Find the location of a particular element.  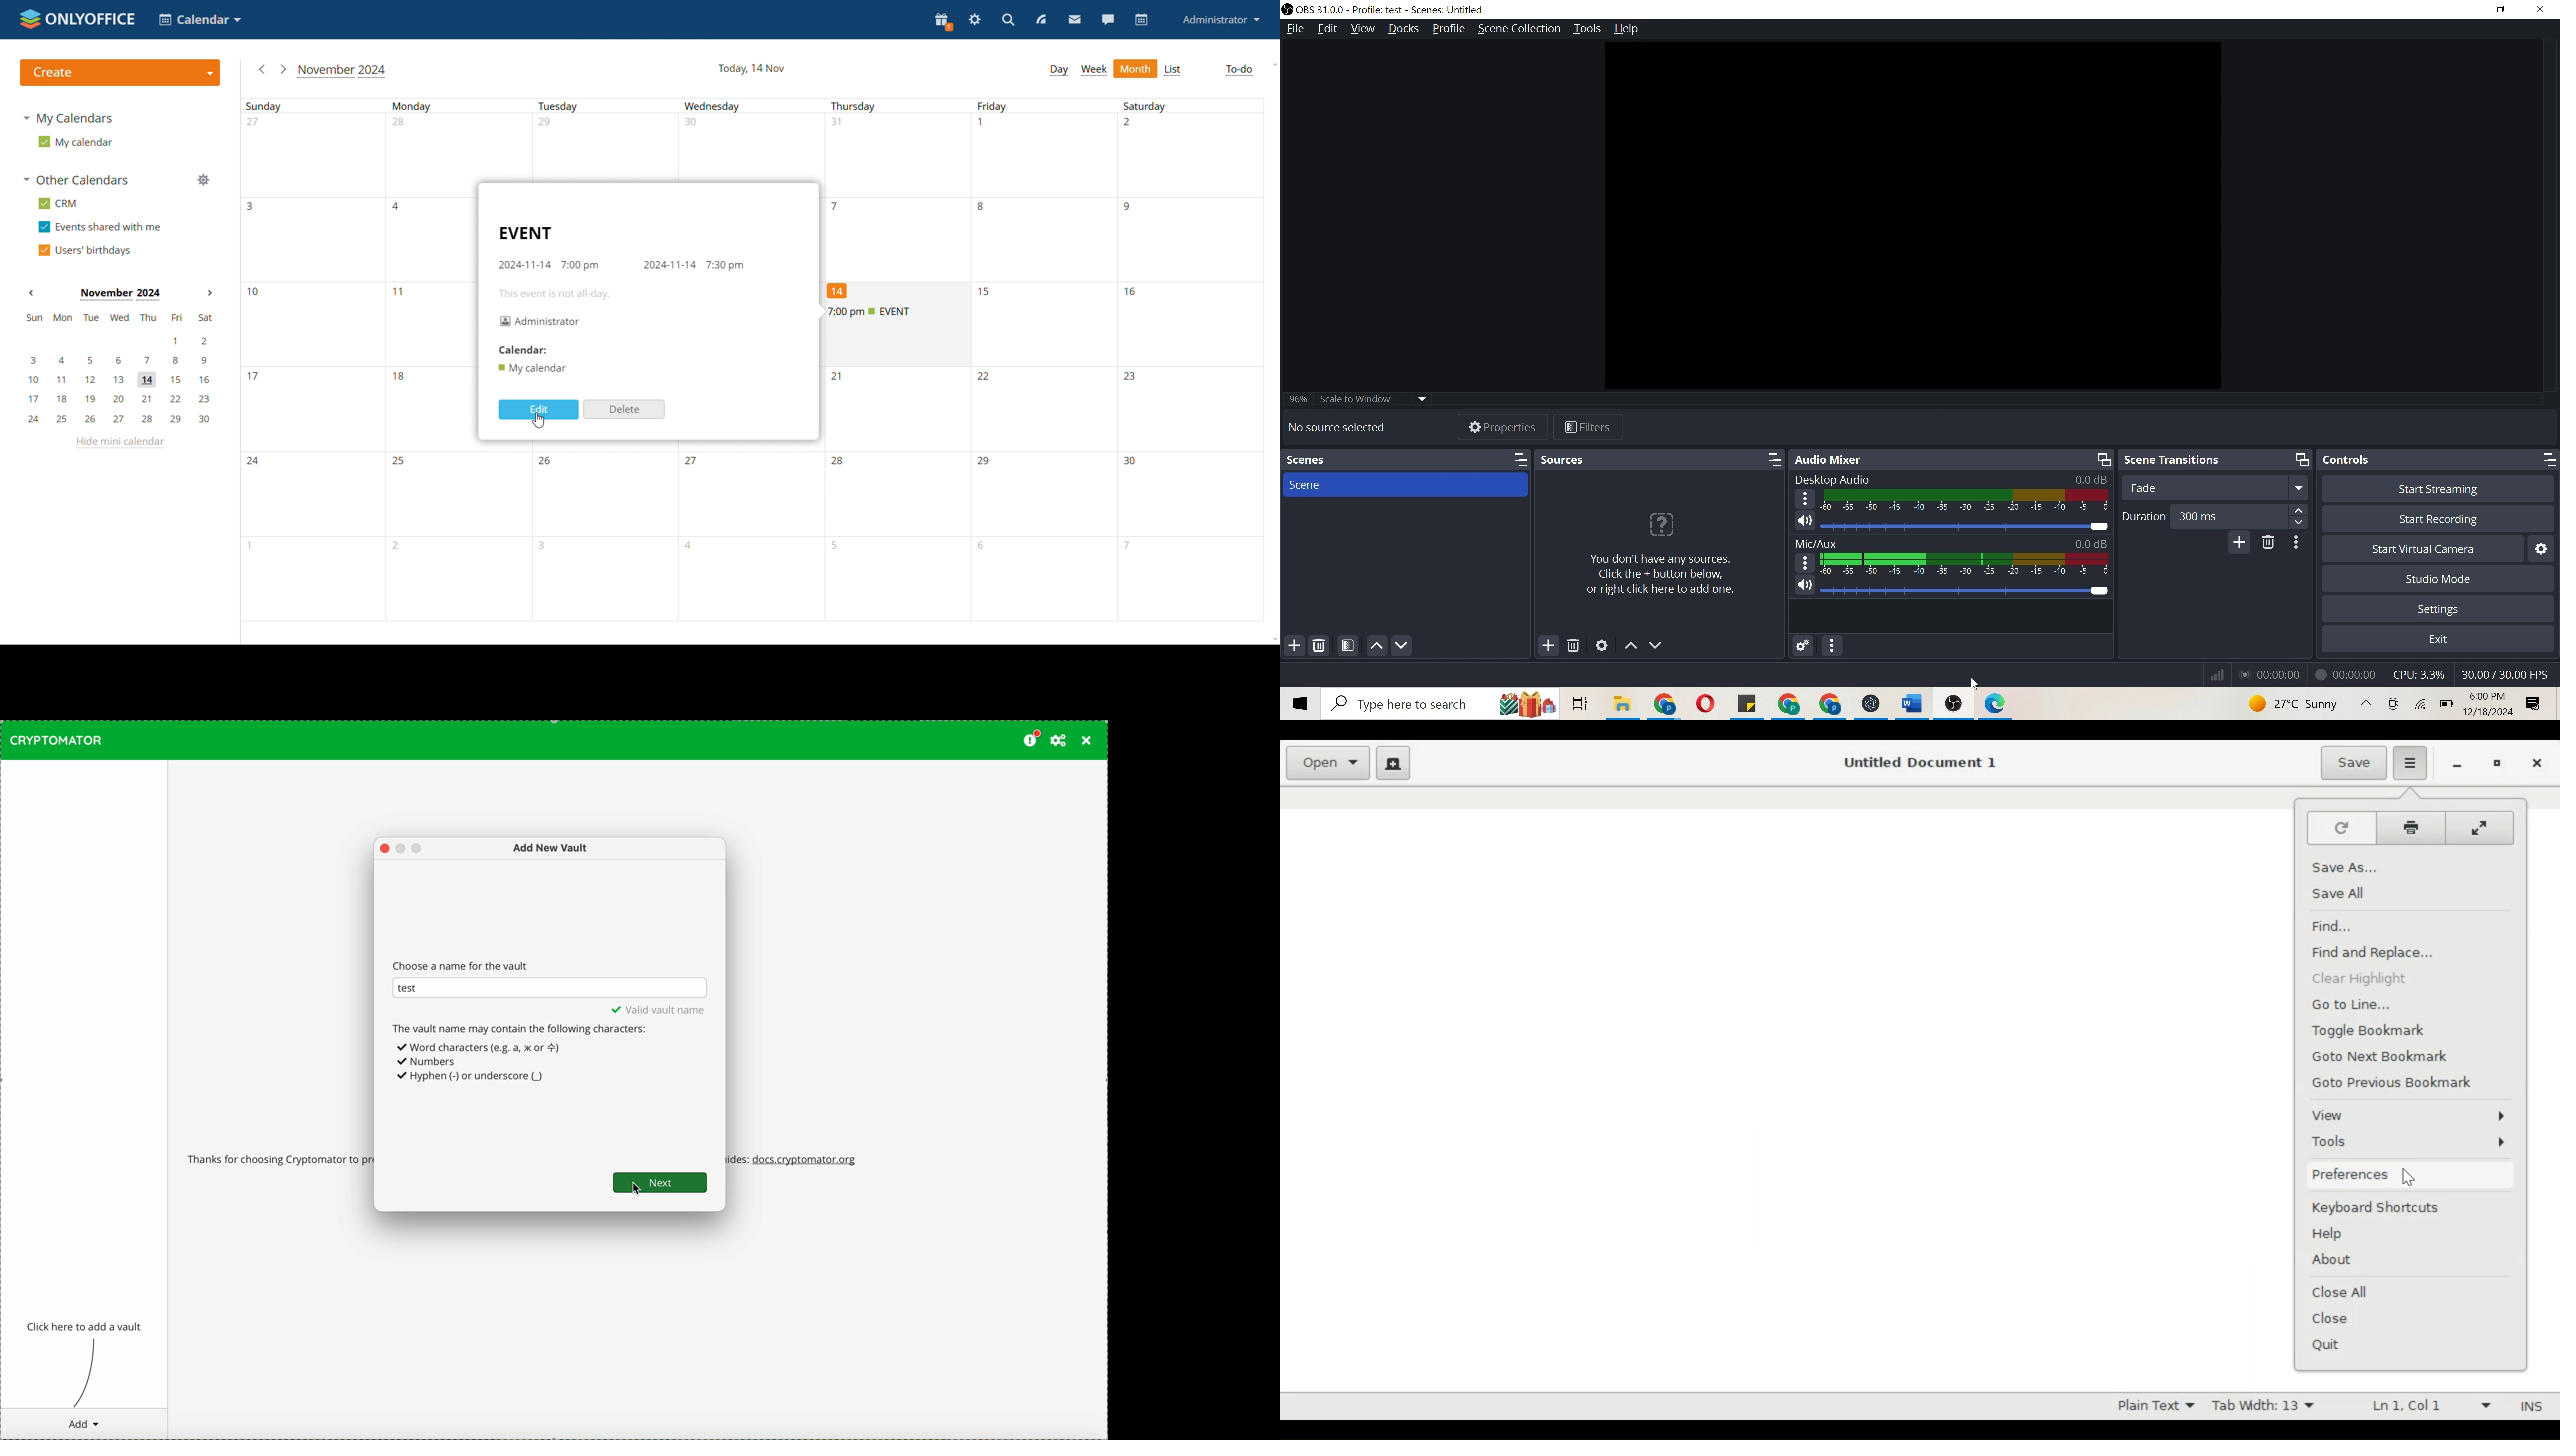

docks is located at coordinates (1399, 29).